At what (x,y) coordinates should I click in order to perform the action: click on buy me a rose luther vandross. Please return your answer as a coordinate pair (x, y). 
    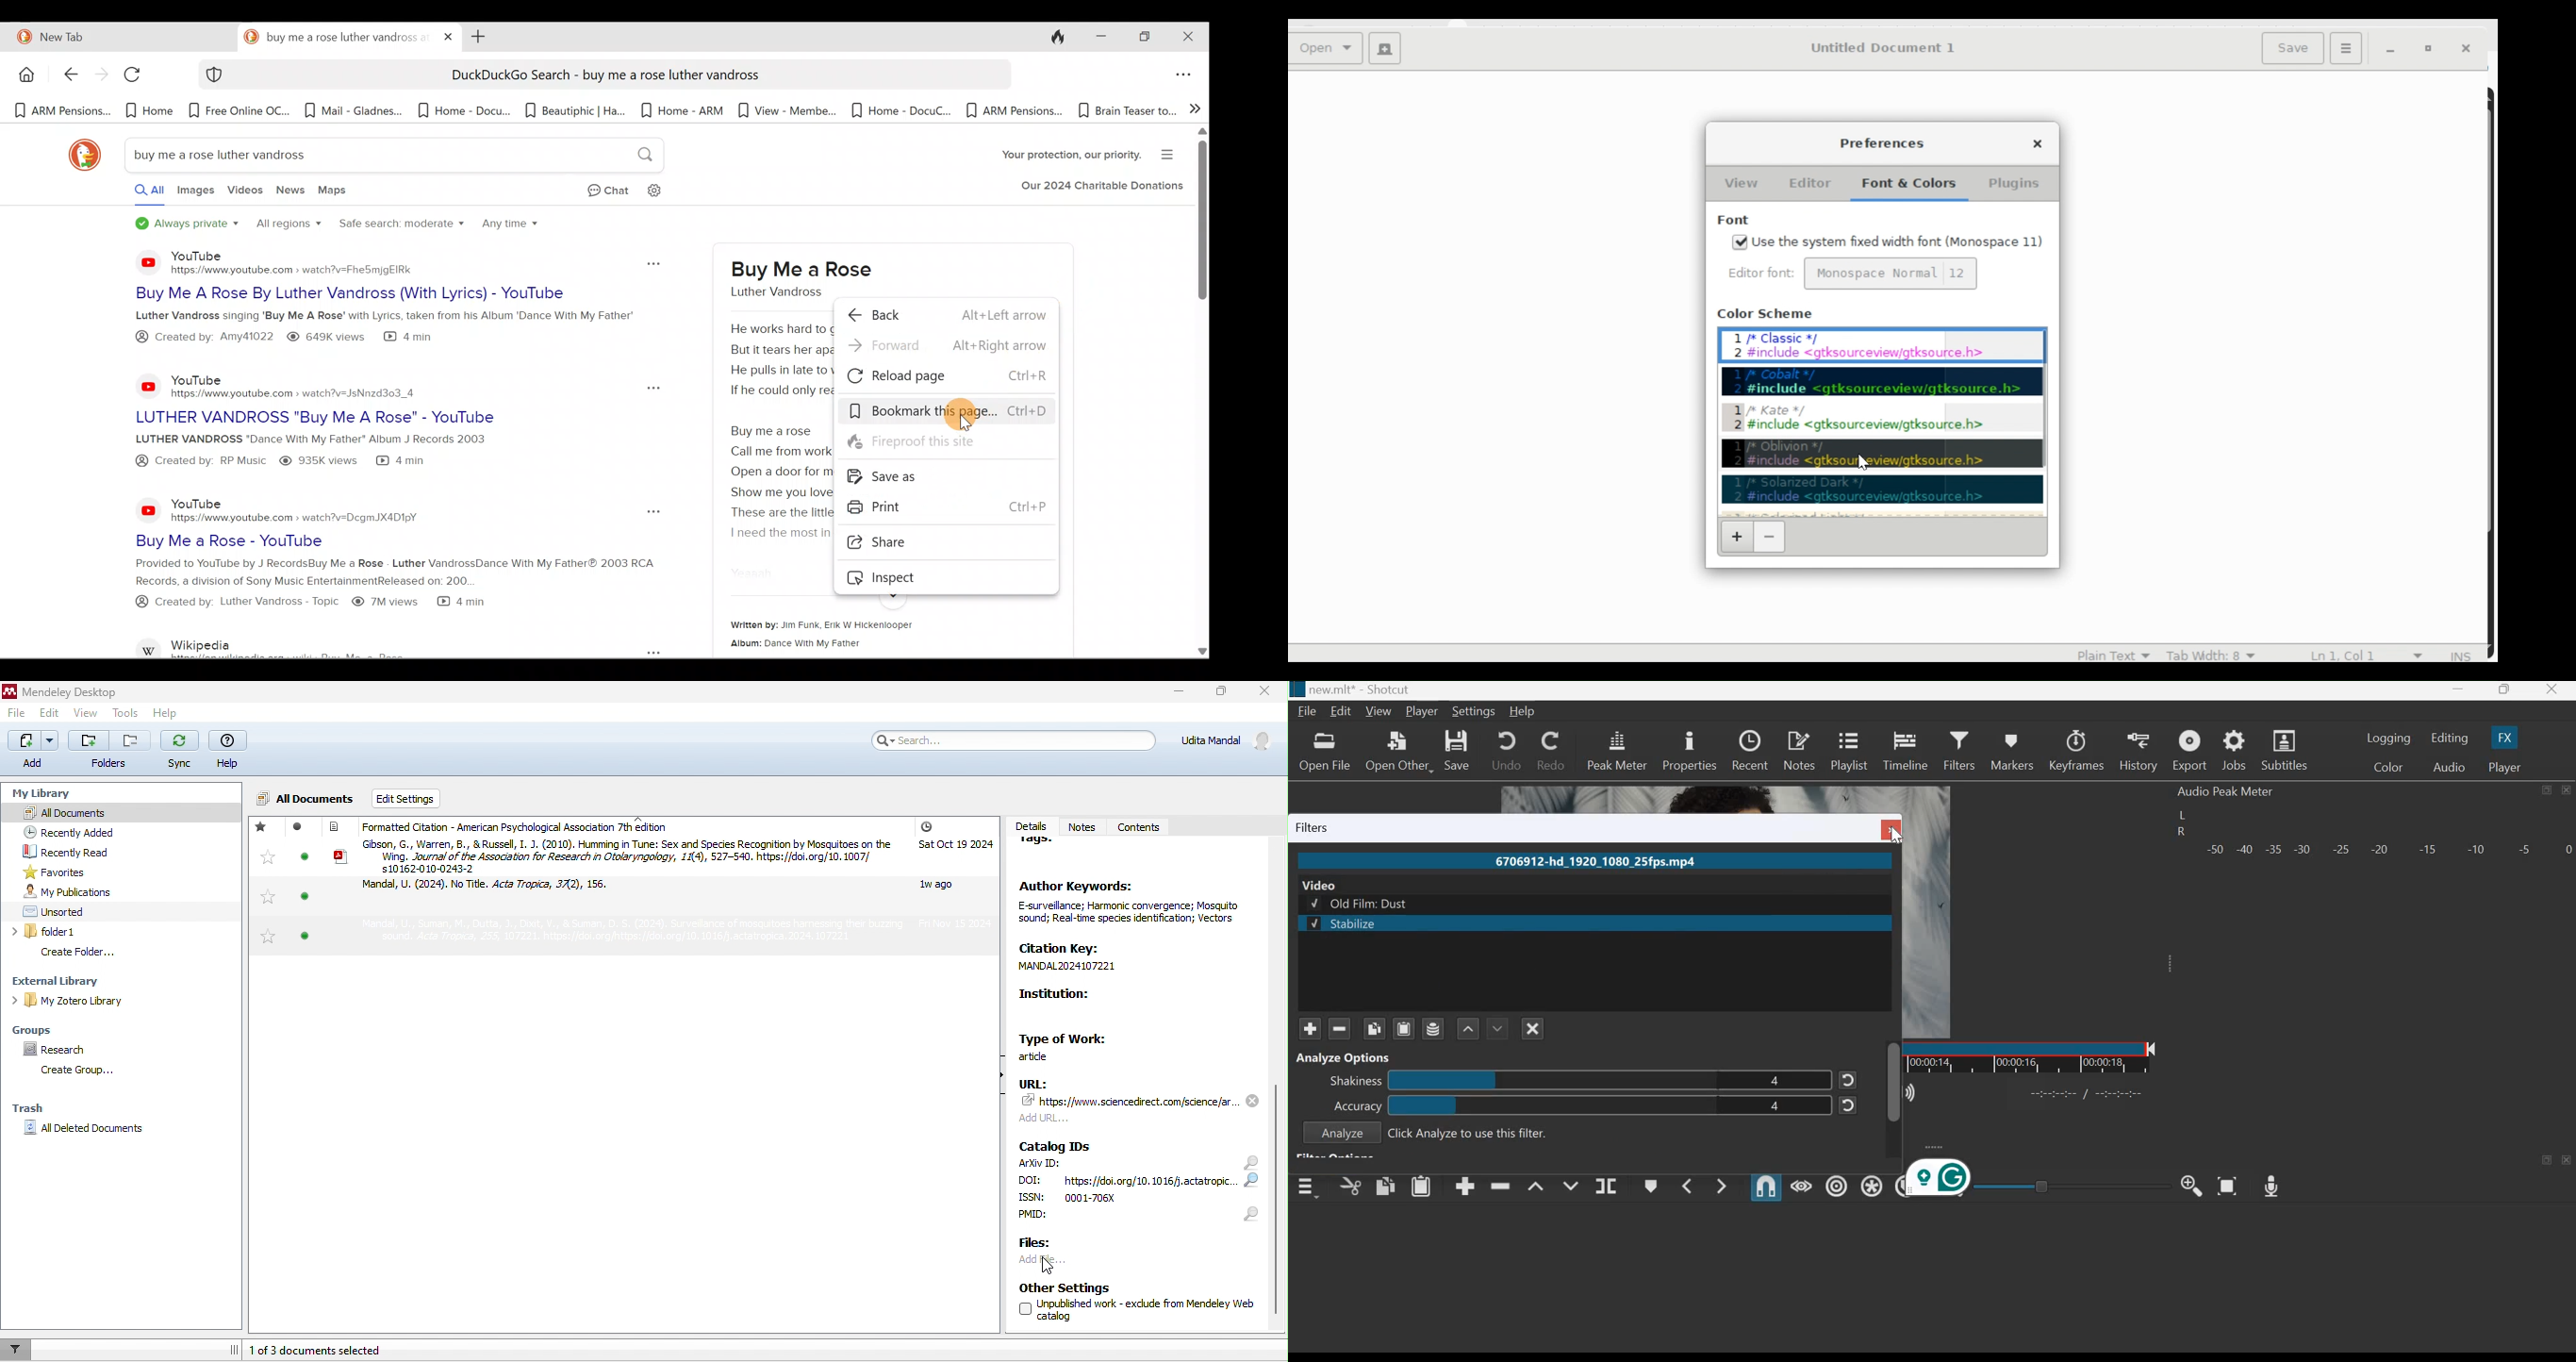
    Looking at the image, I should click on (335, 37).